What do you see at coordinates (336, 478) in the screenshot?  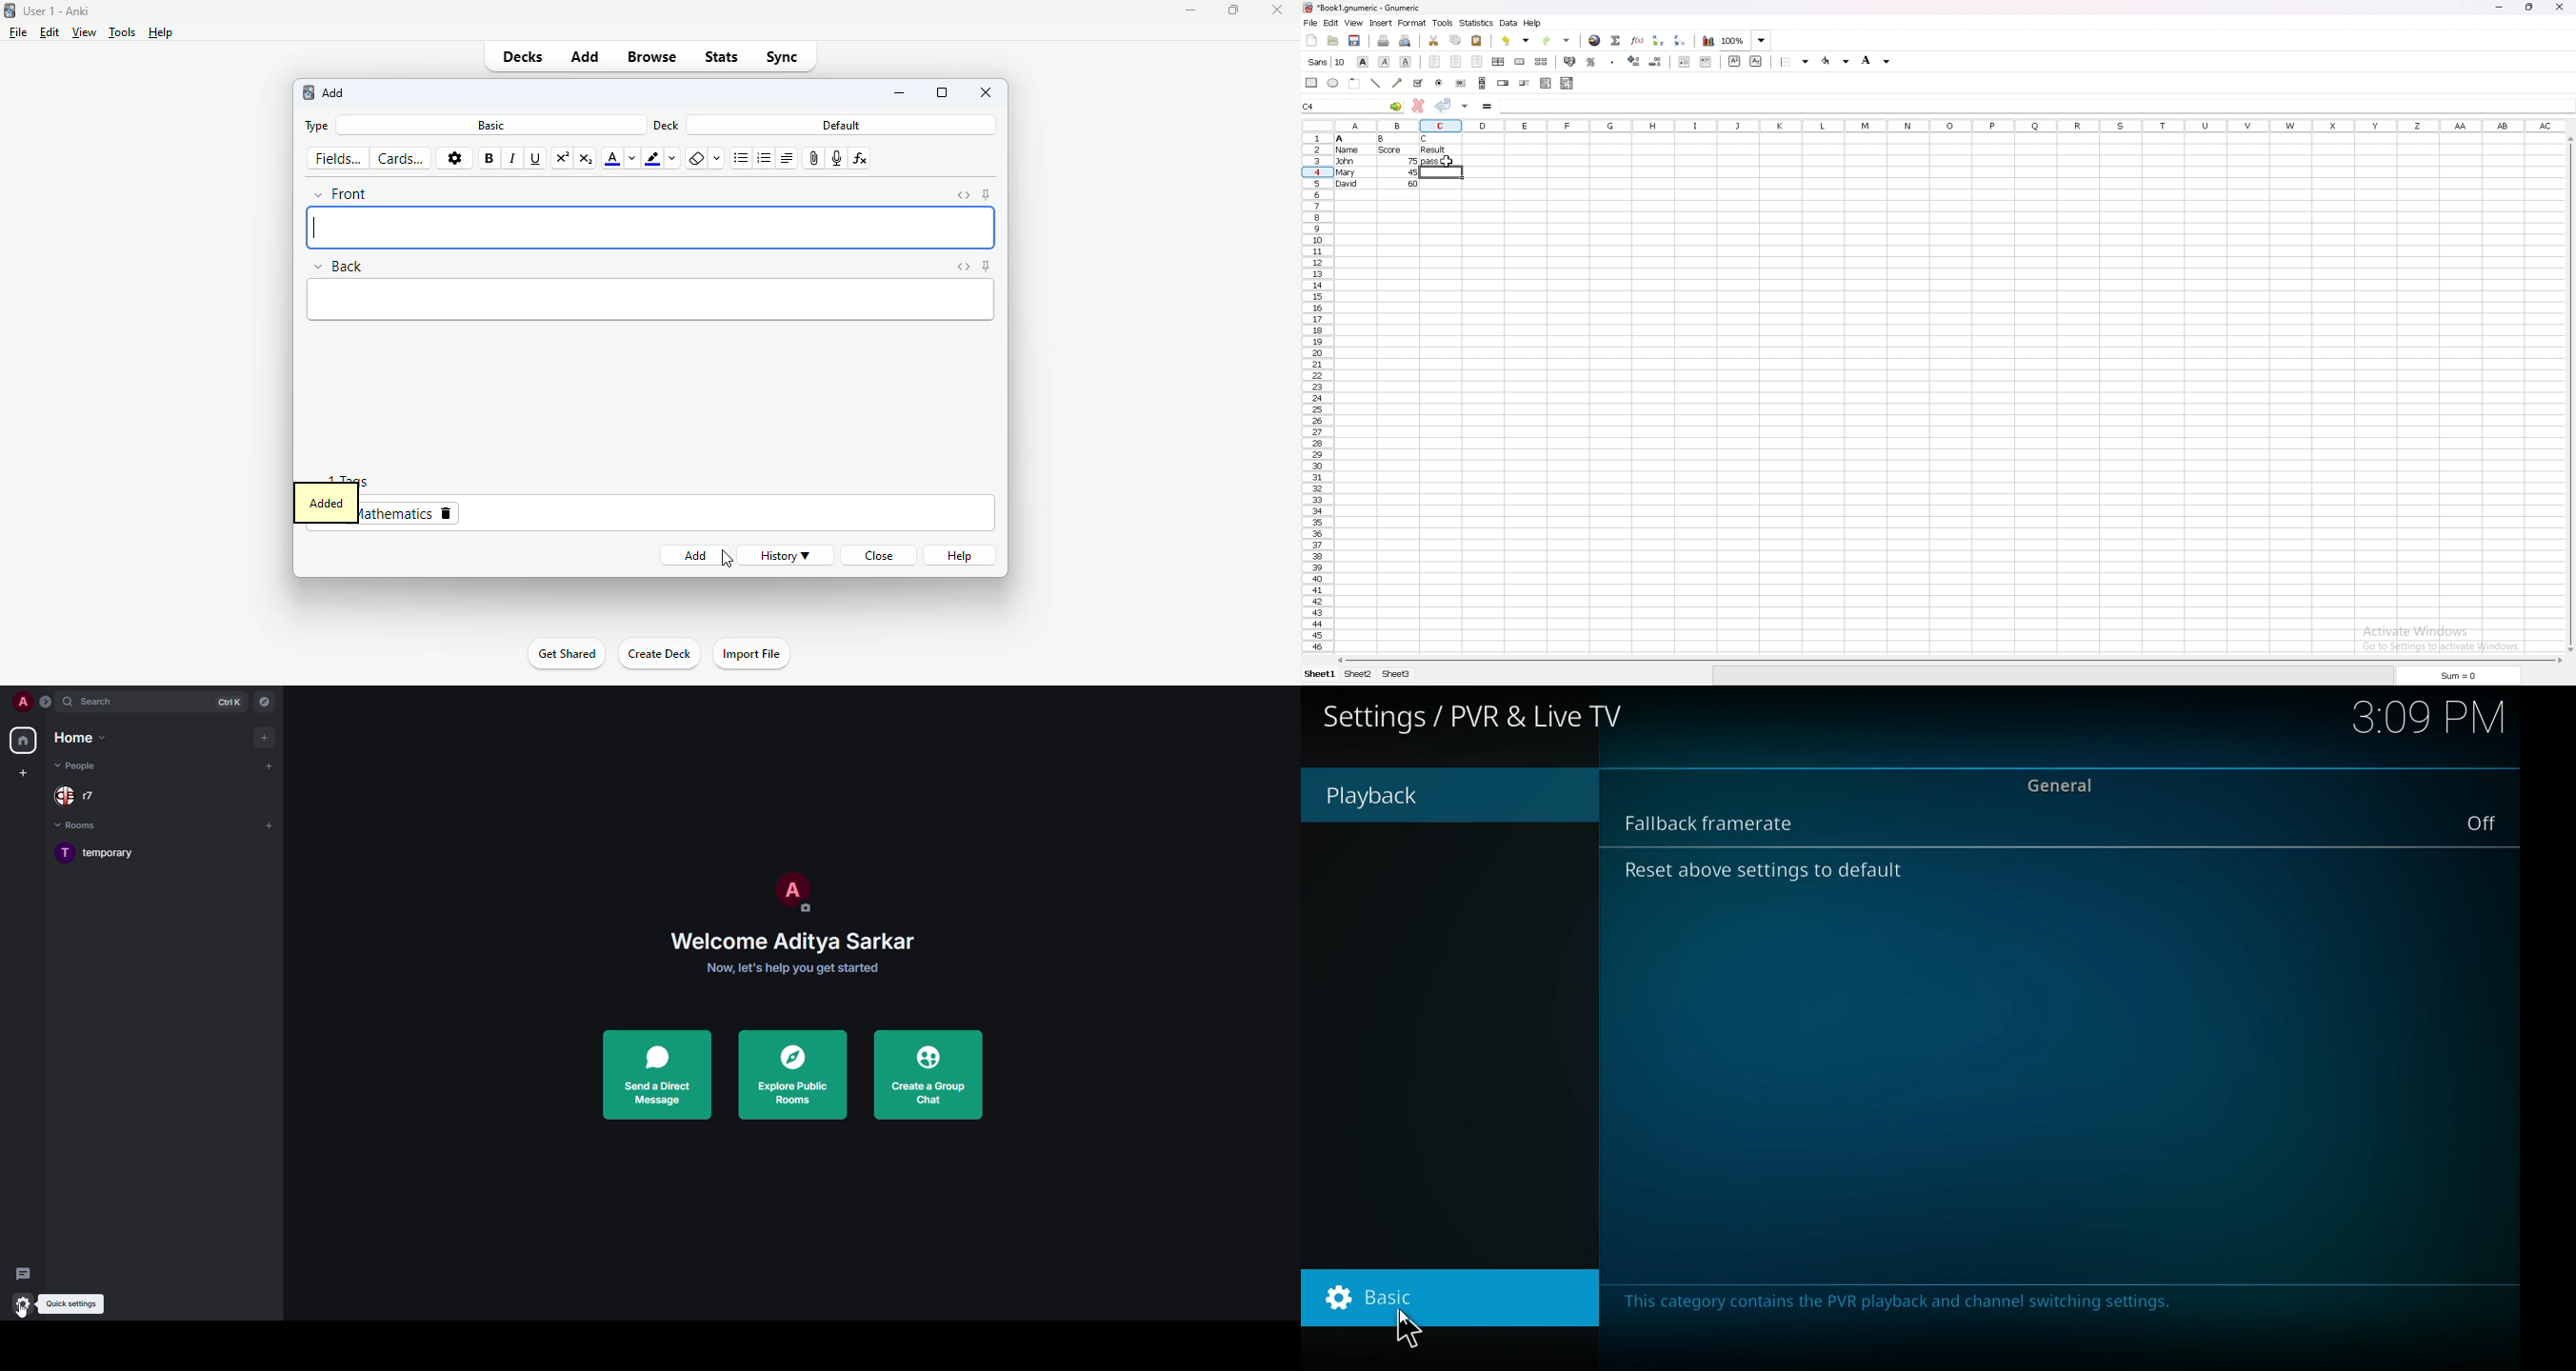 I see `1 tags` at bounding box center [336, 478].